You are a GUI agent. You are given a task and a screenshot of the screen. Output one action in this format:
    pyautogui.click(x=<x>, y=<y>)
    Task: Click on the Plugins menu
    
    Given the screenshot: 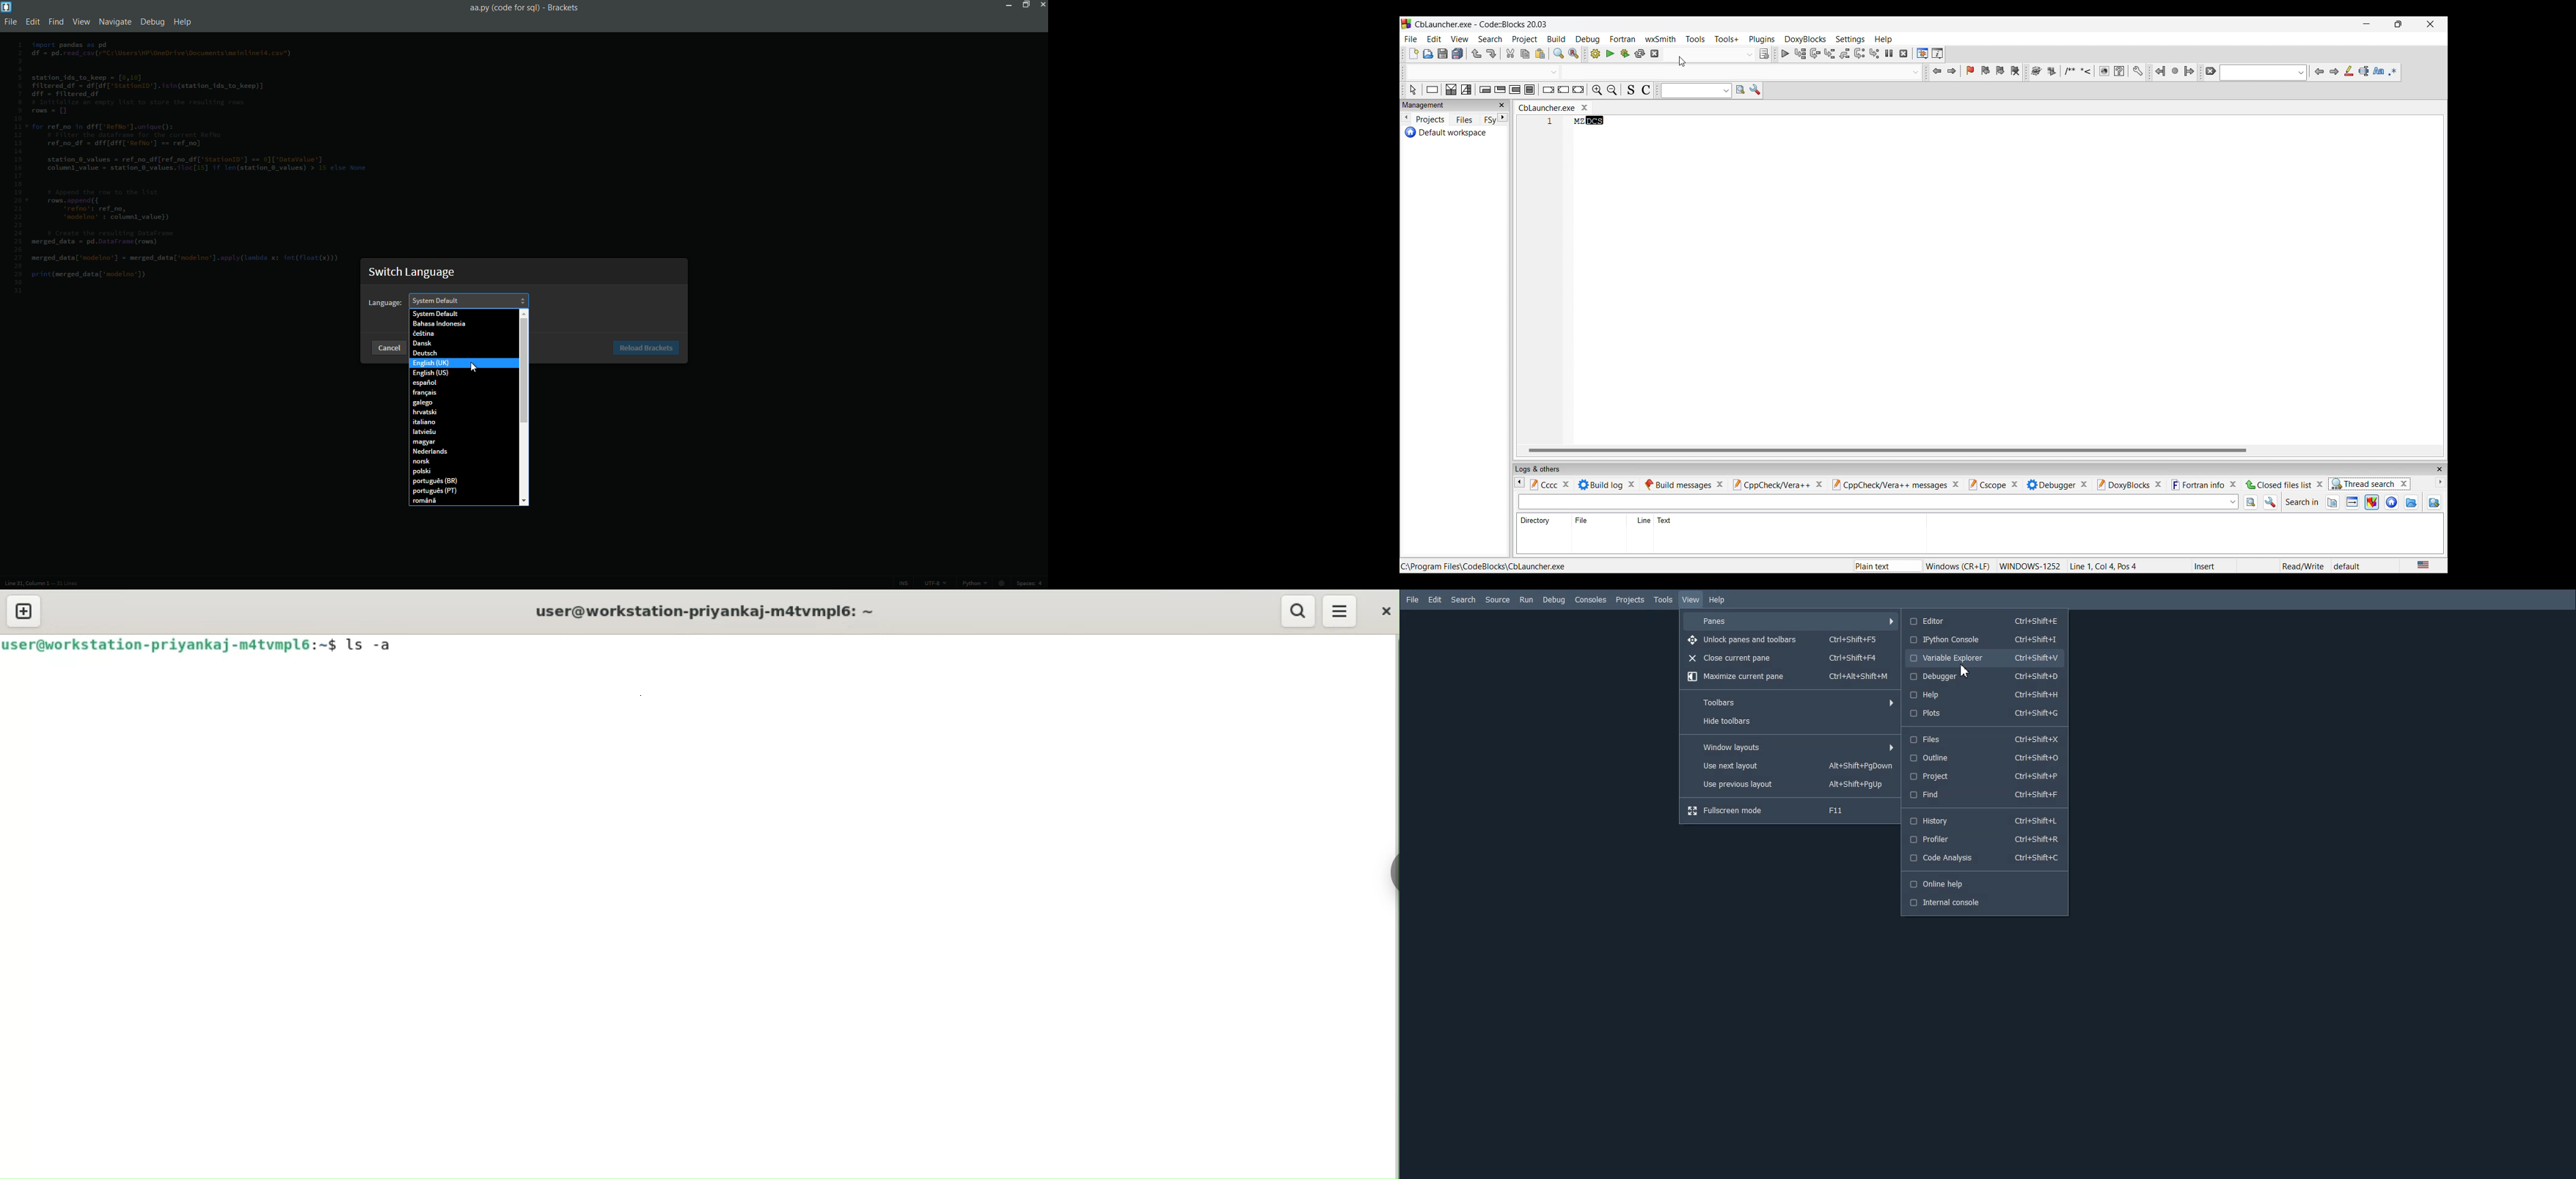 What is the action you would take?
    pyautogui.click(x=1762, y=39)
    